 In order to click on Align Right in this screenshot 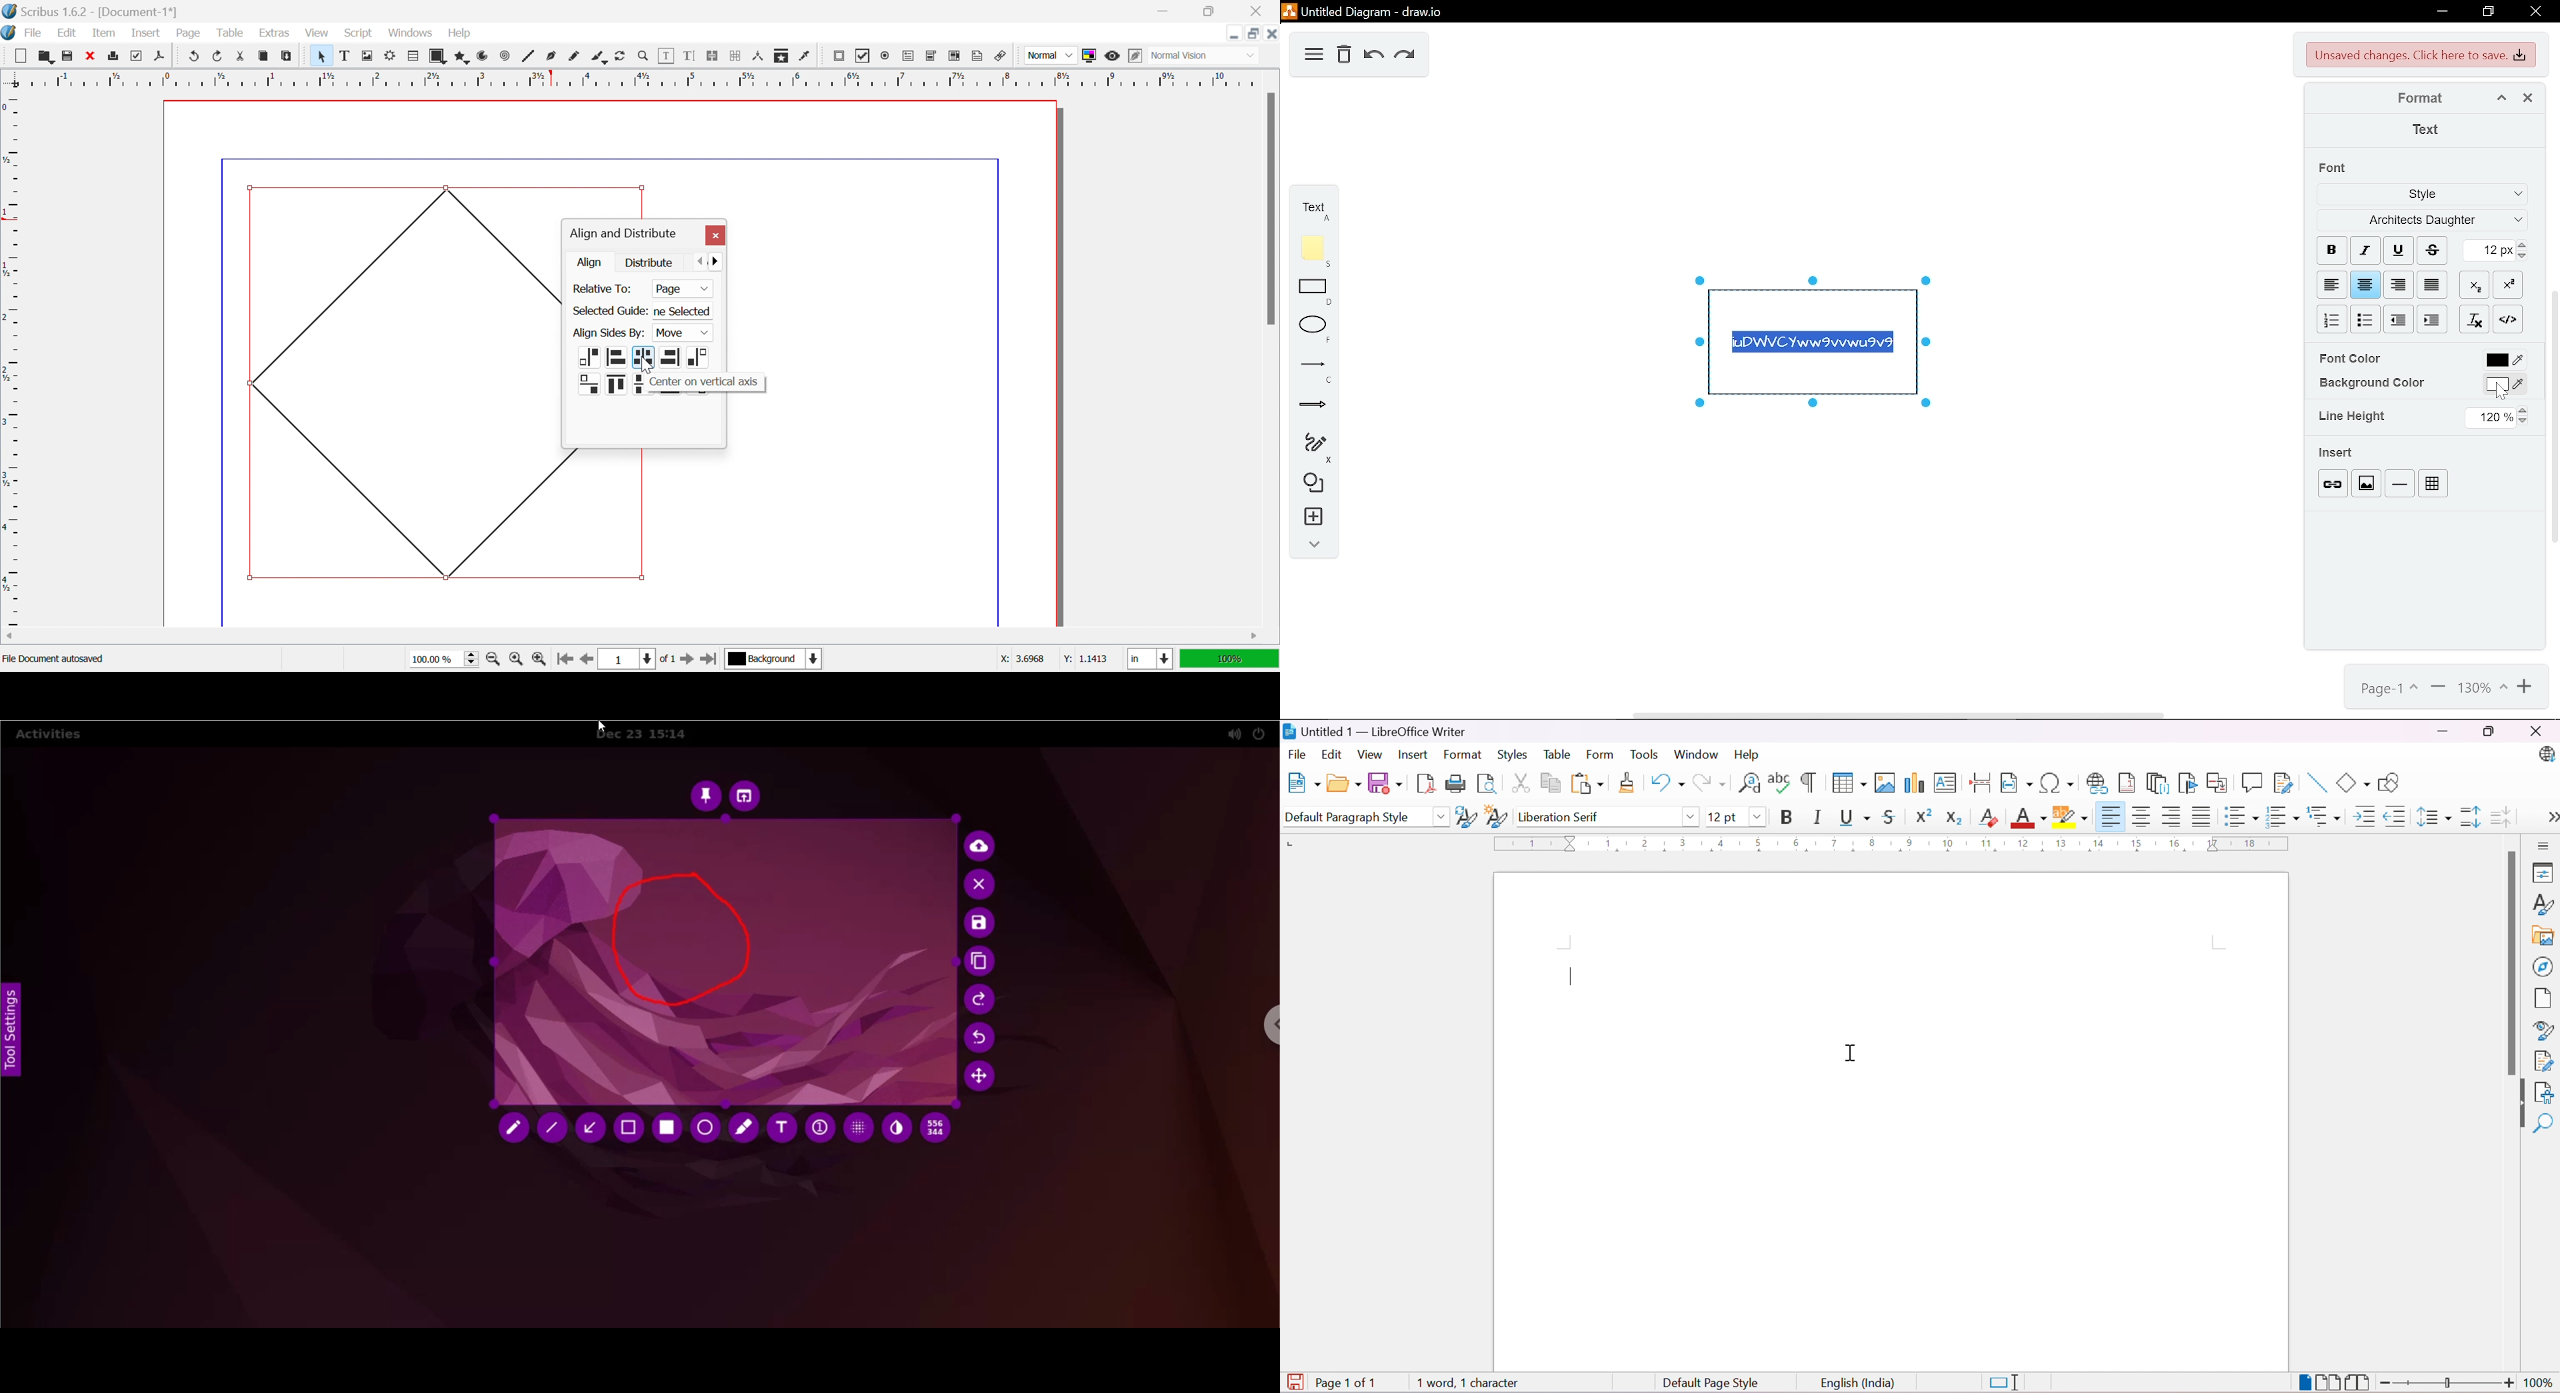, I will do `click(2171, 817)`.